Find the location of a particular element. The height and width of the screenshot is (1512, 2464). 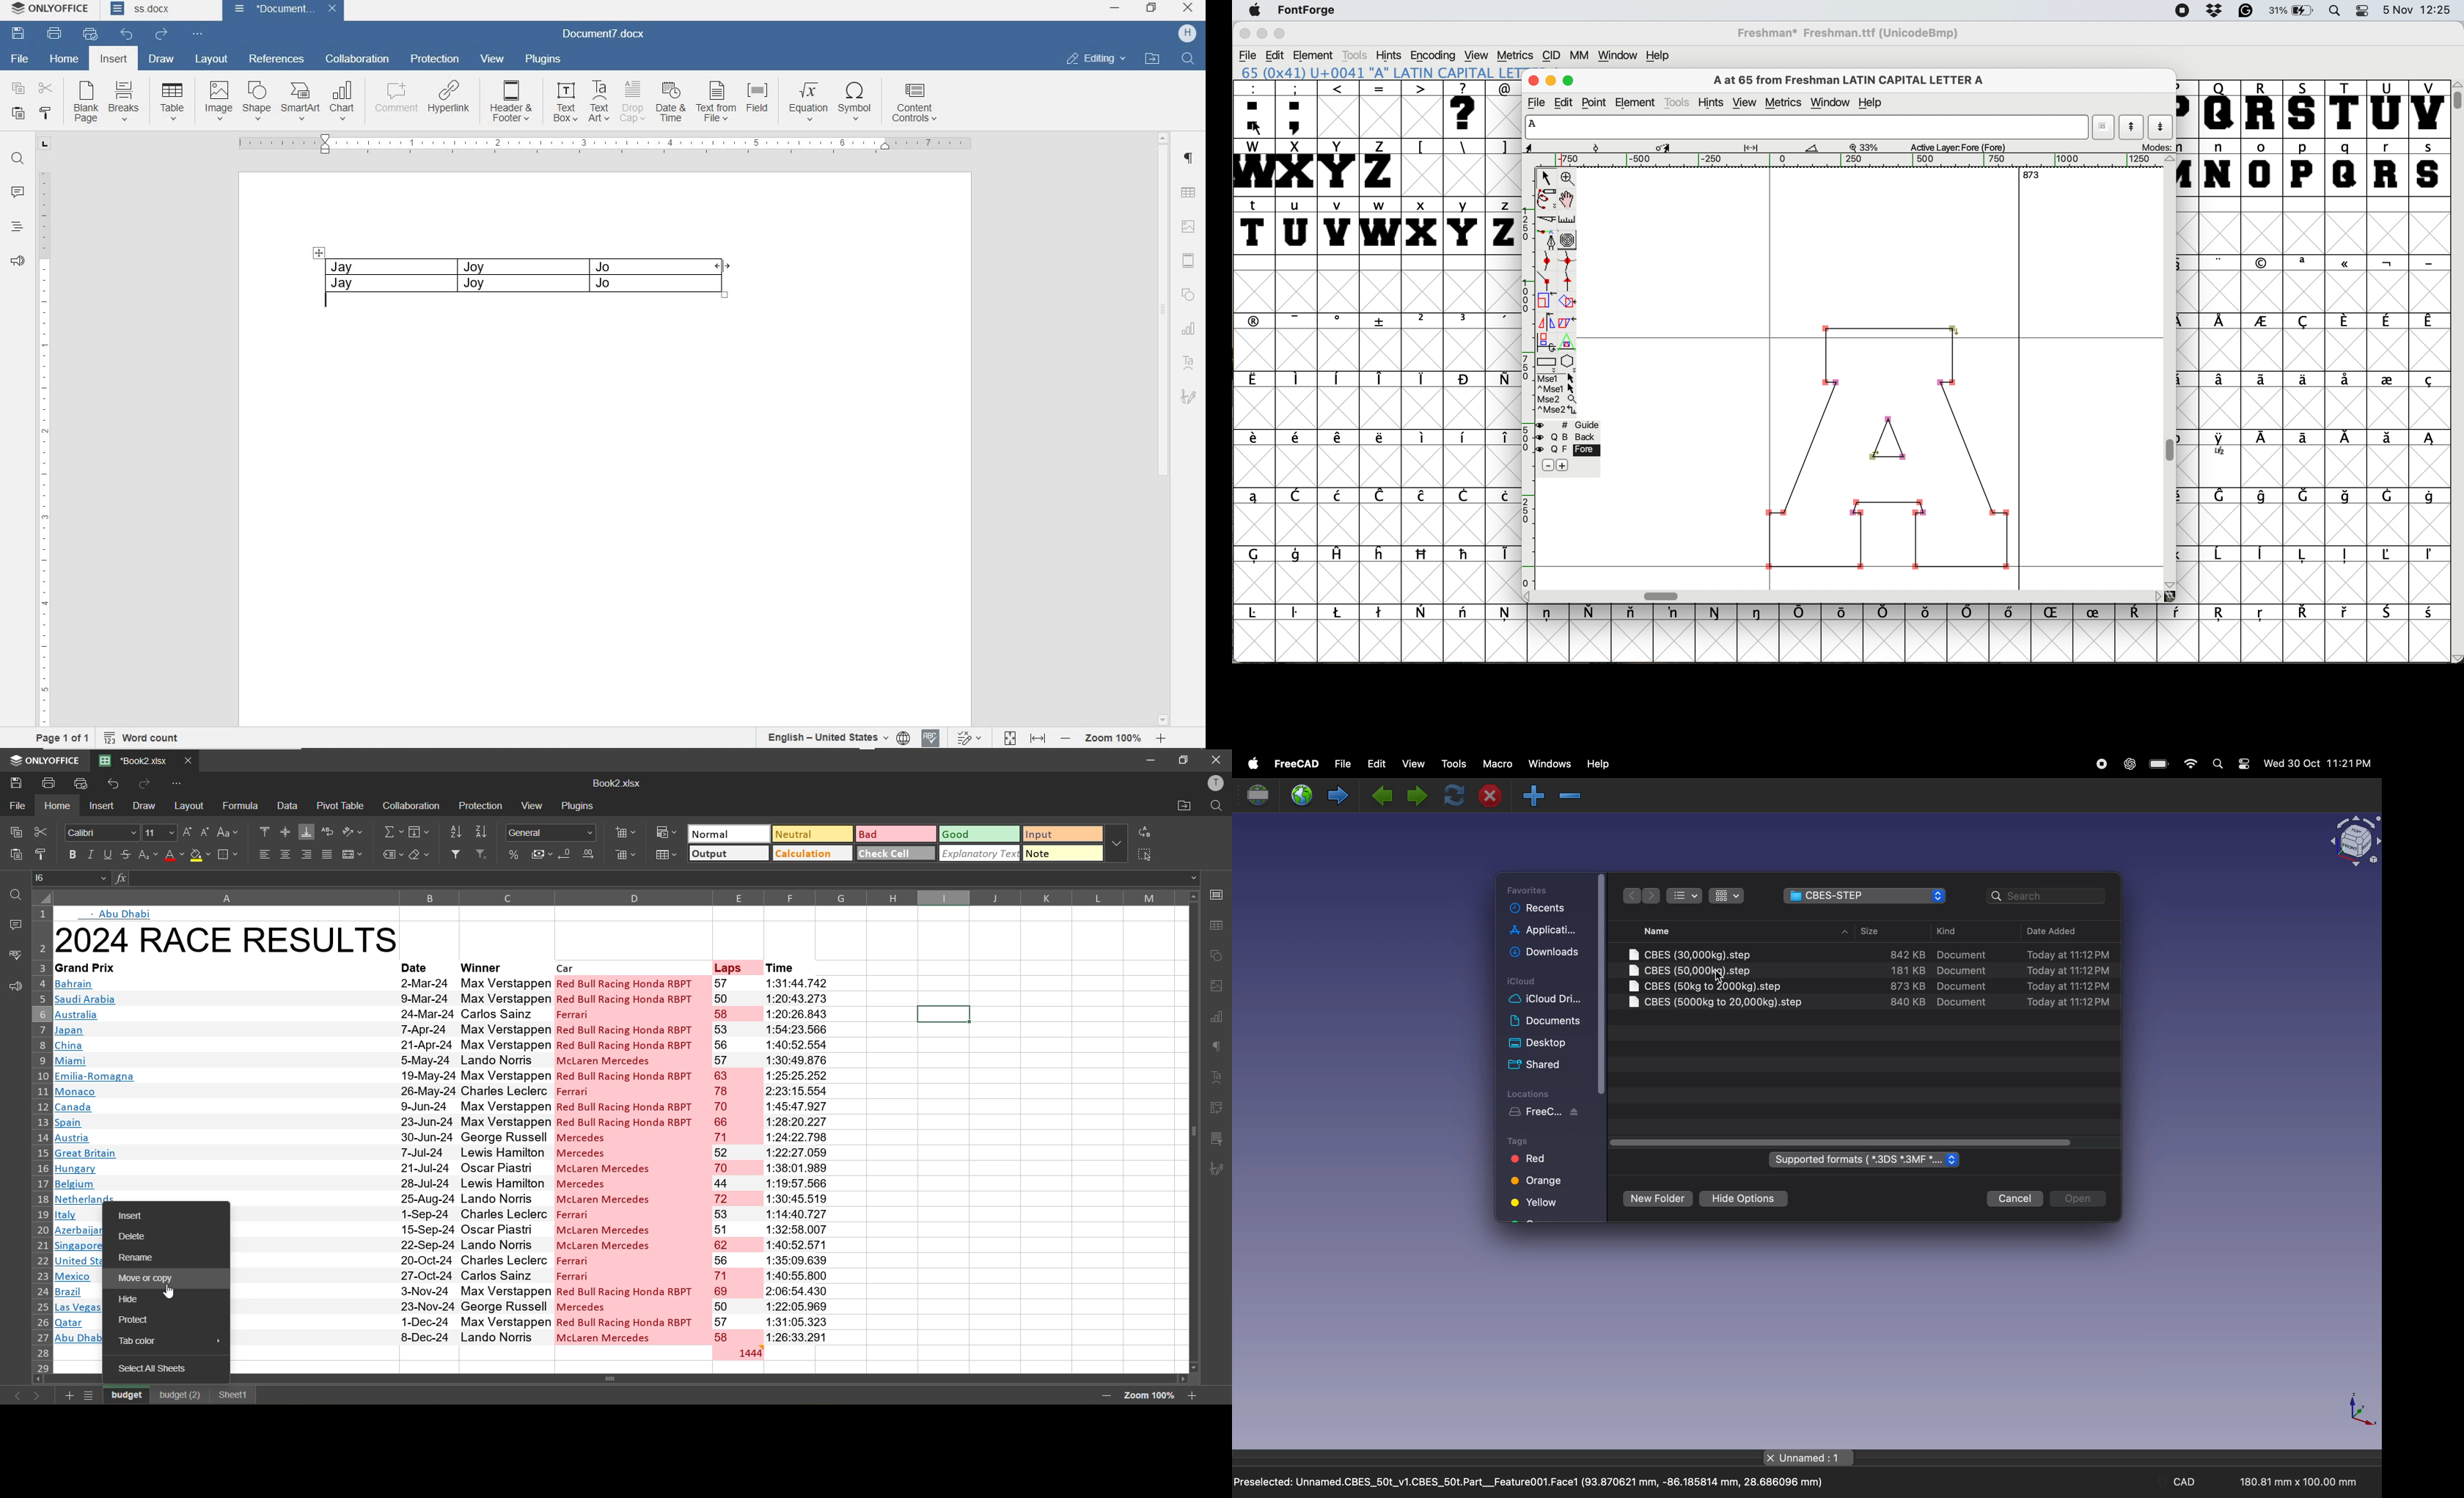

cell address is located at coordinates (73, 877).